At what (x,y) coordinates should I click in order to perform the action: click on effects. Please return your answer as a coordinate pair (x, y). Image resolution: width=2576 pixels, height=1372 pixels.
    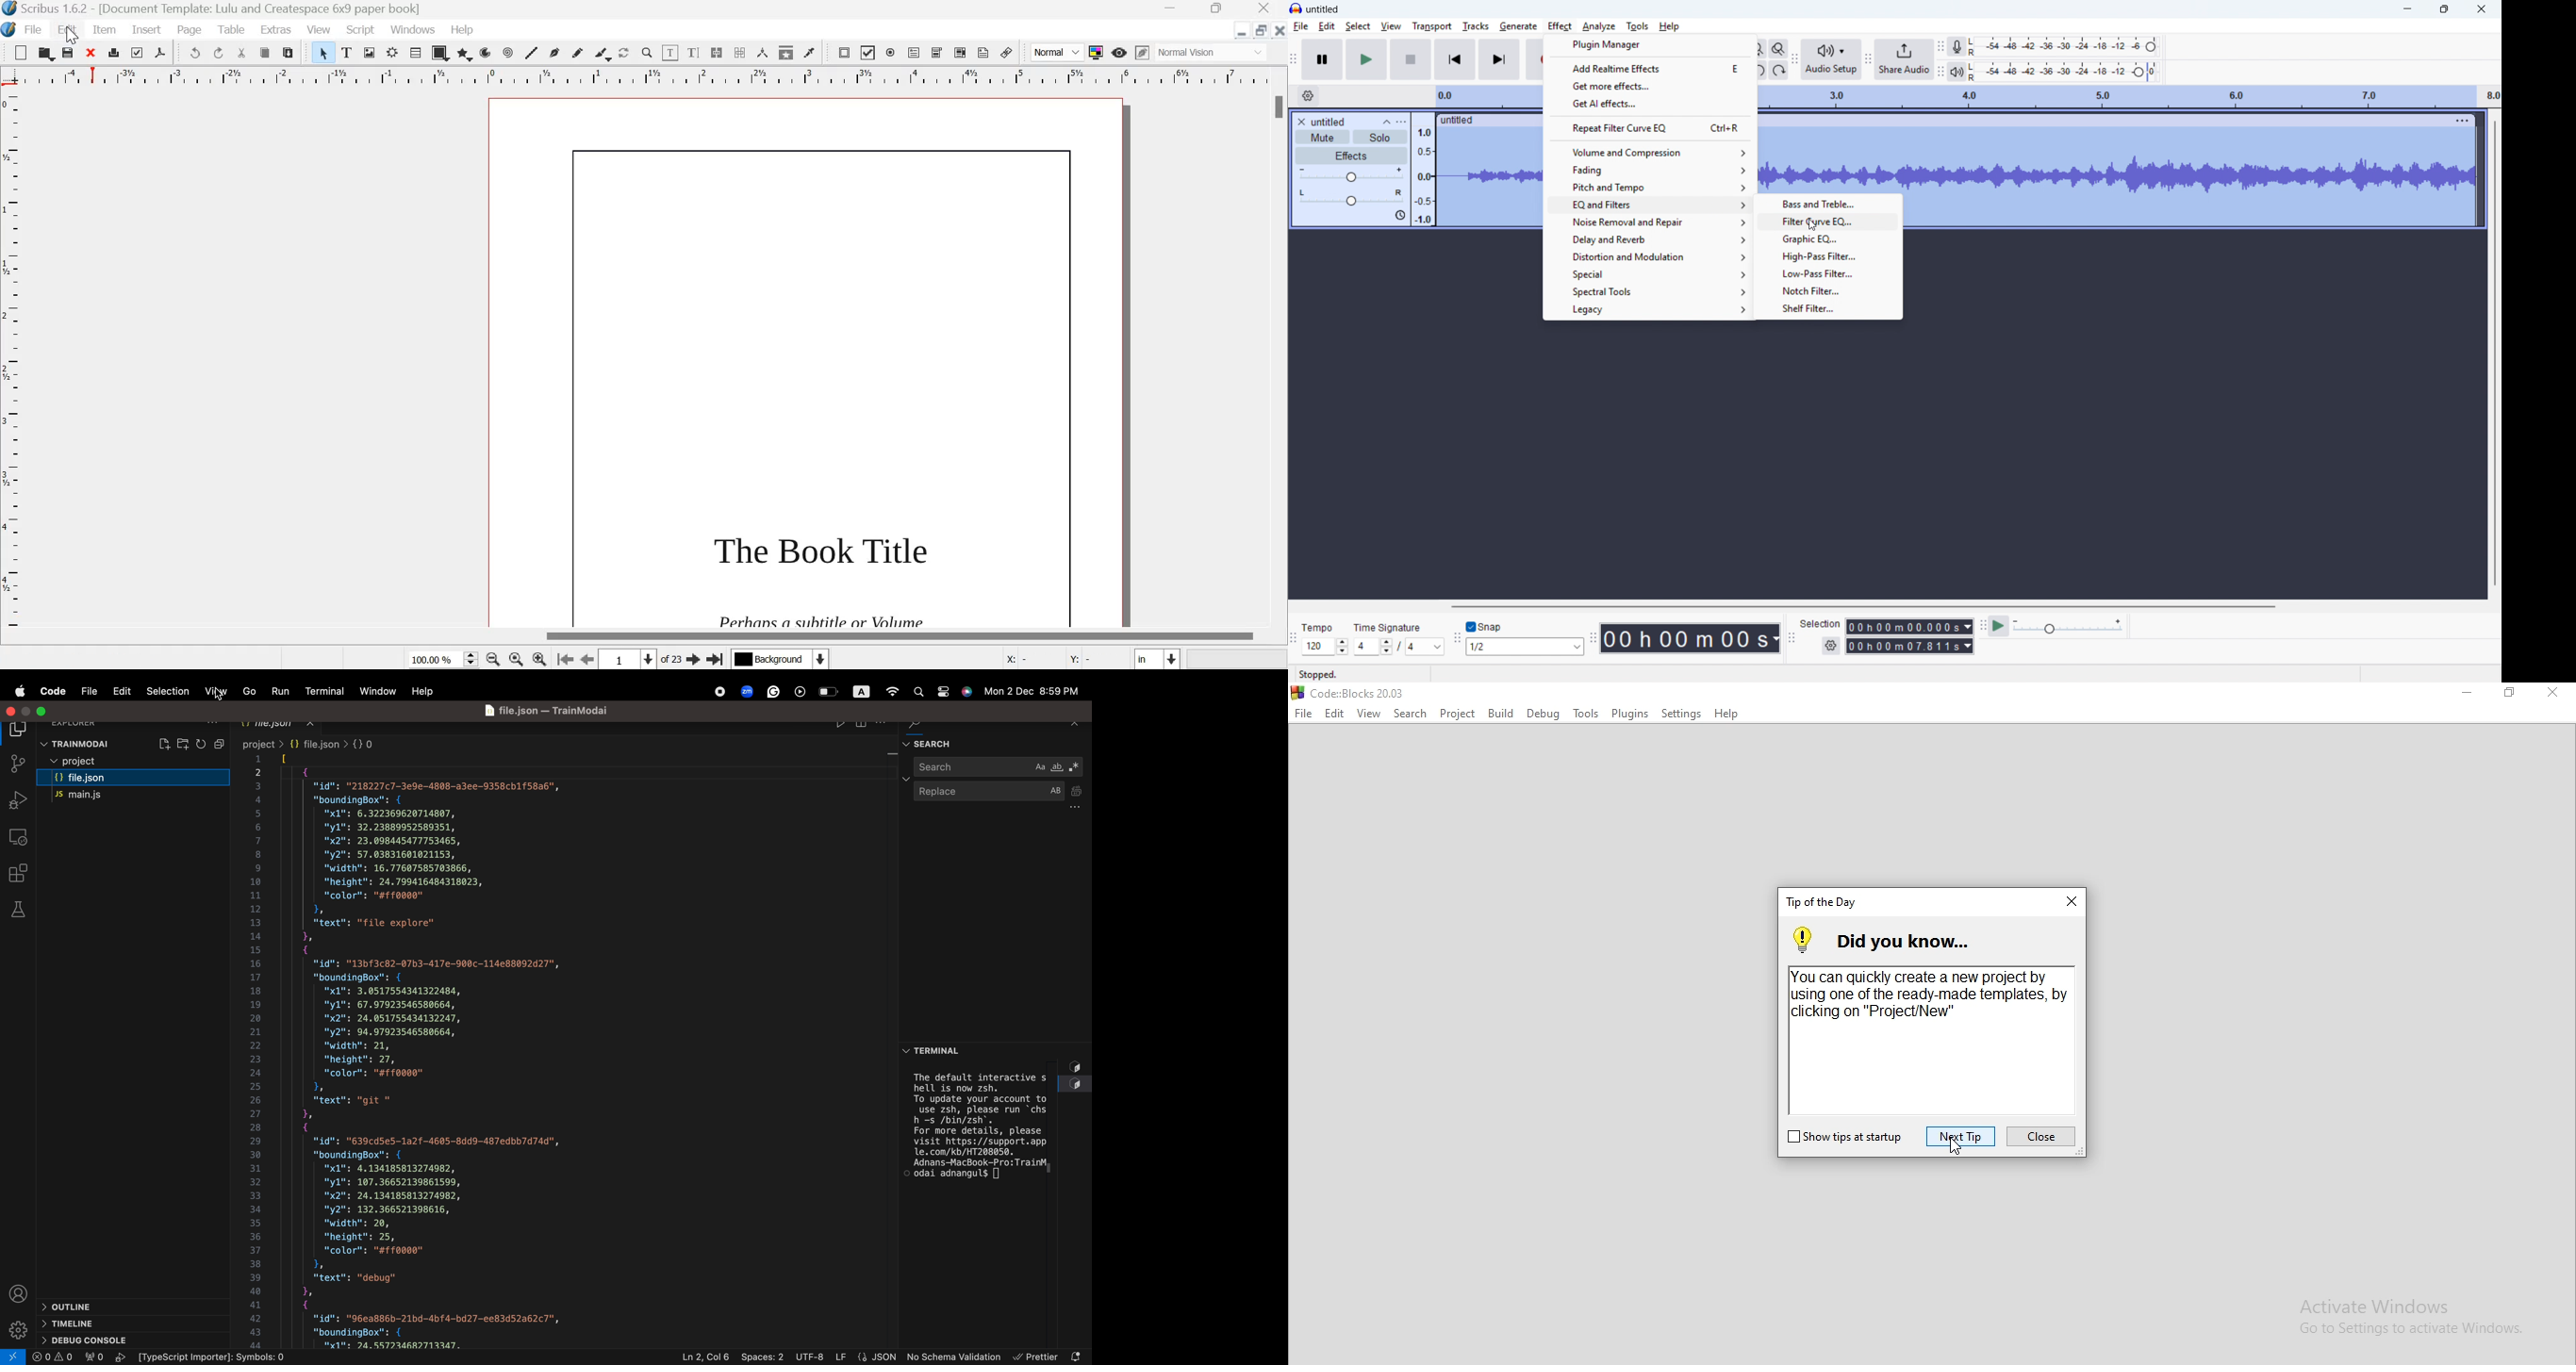
    Looking at the image, I should click on (1351, 155).